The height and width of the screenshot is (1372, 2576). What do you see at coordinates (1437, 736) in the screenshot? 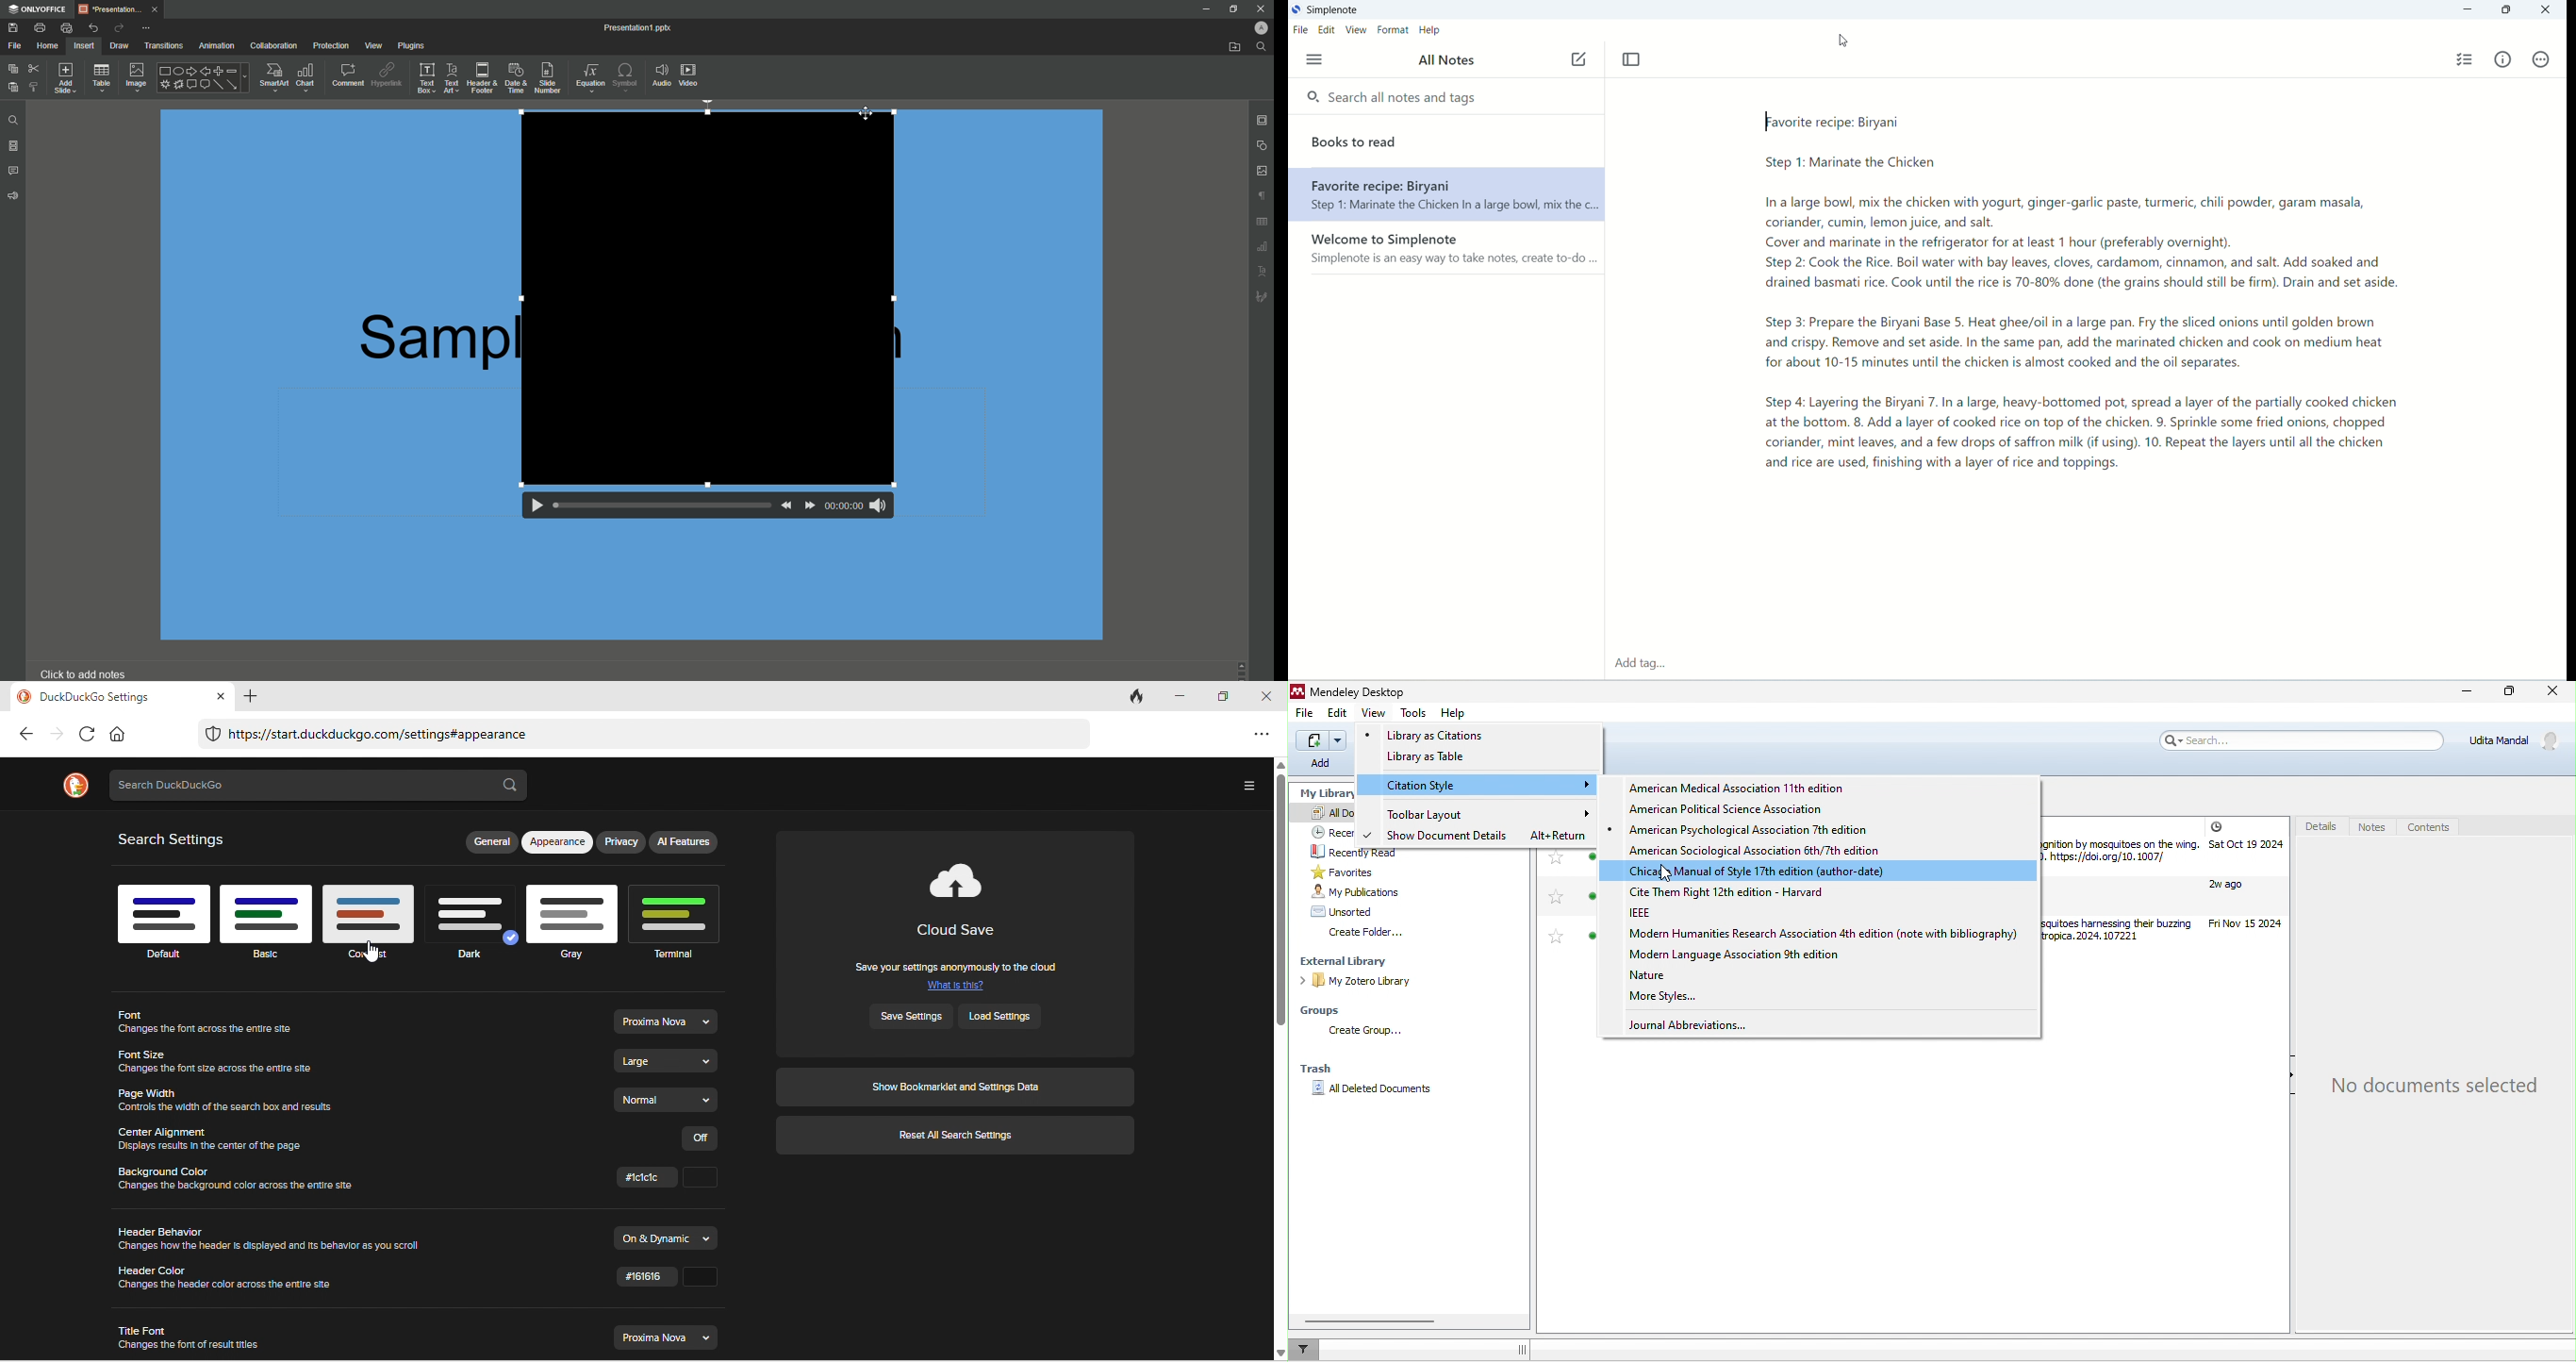
I see `library as citations` at bounding box center [1437, 736].